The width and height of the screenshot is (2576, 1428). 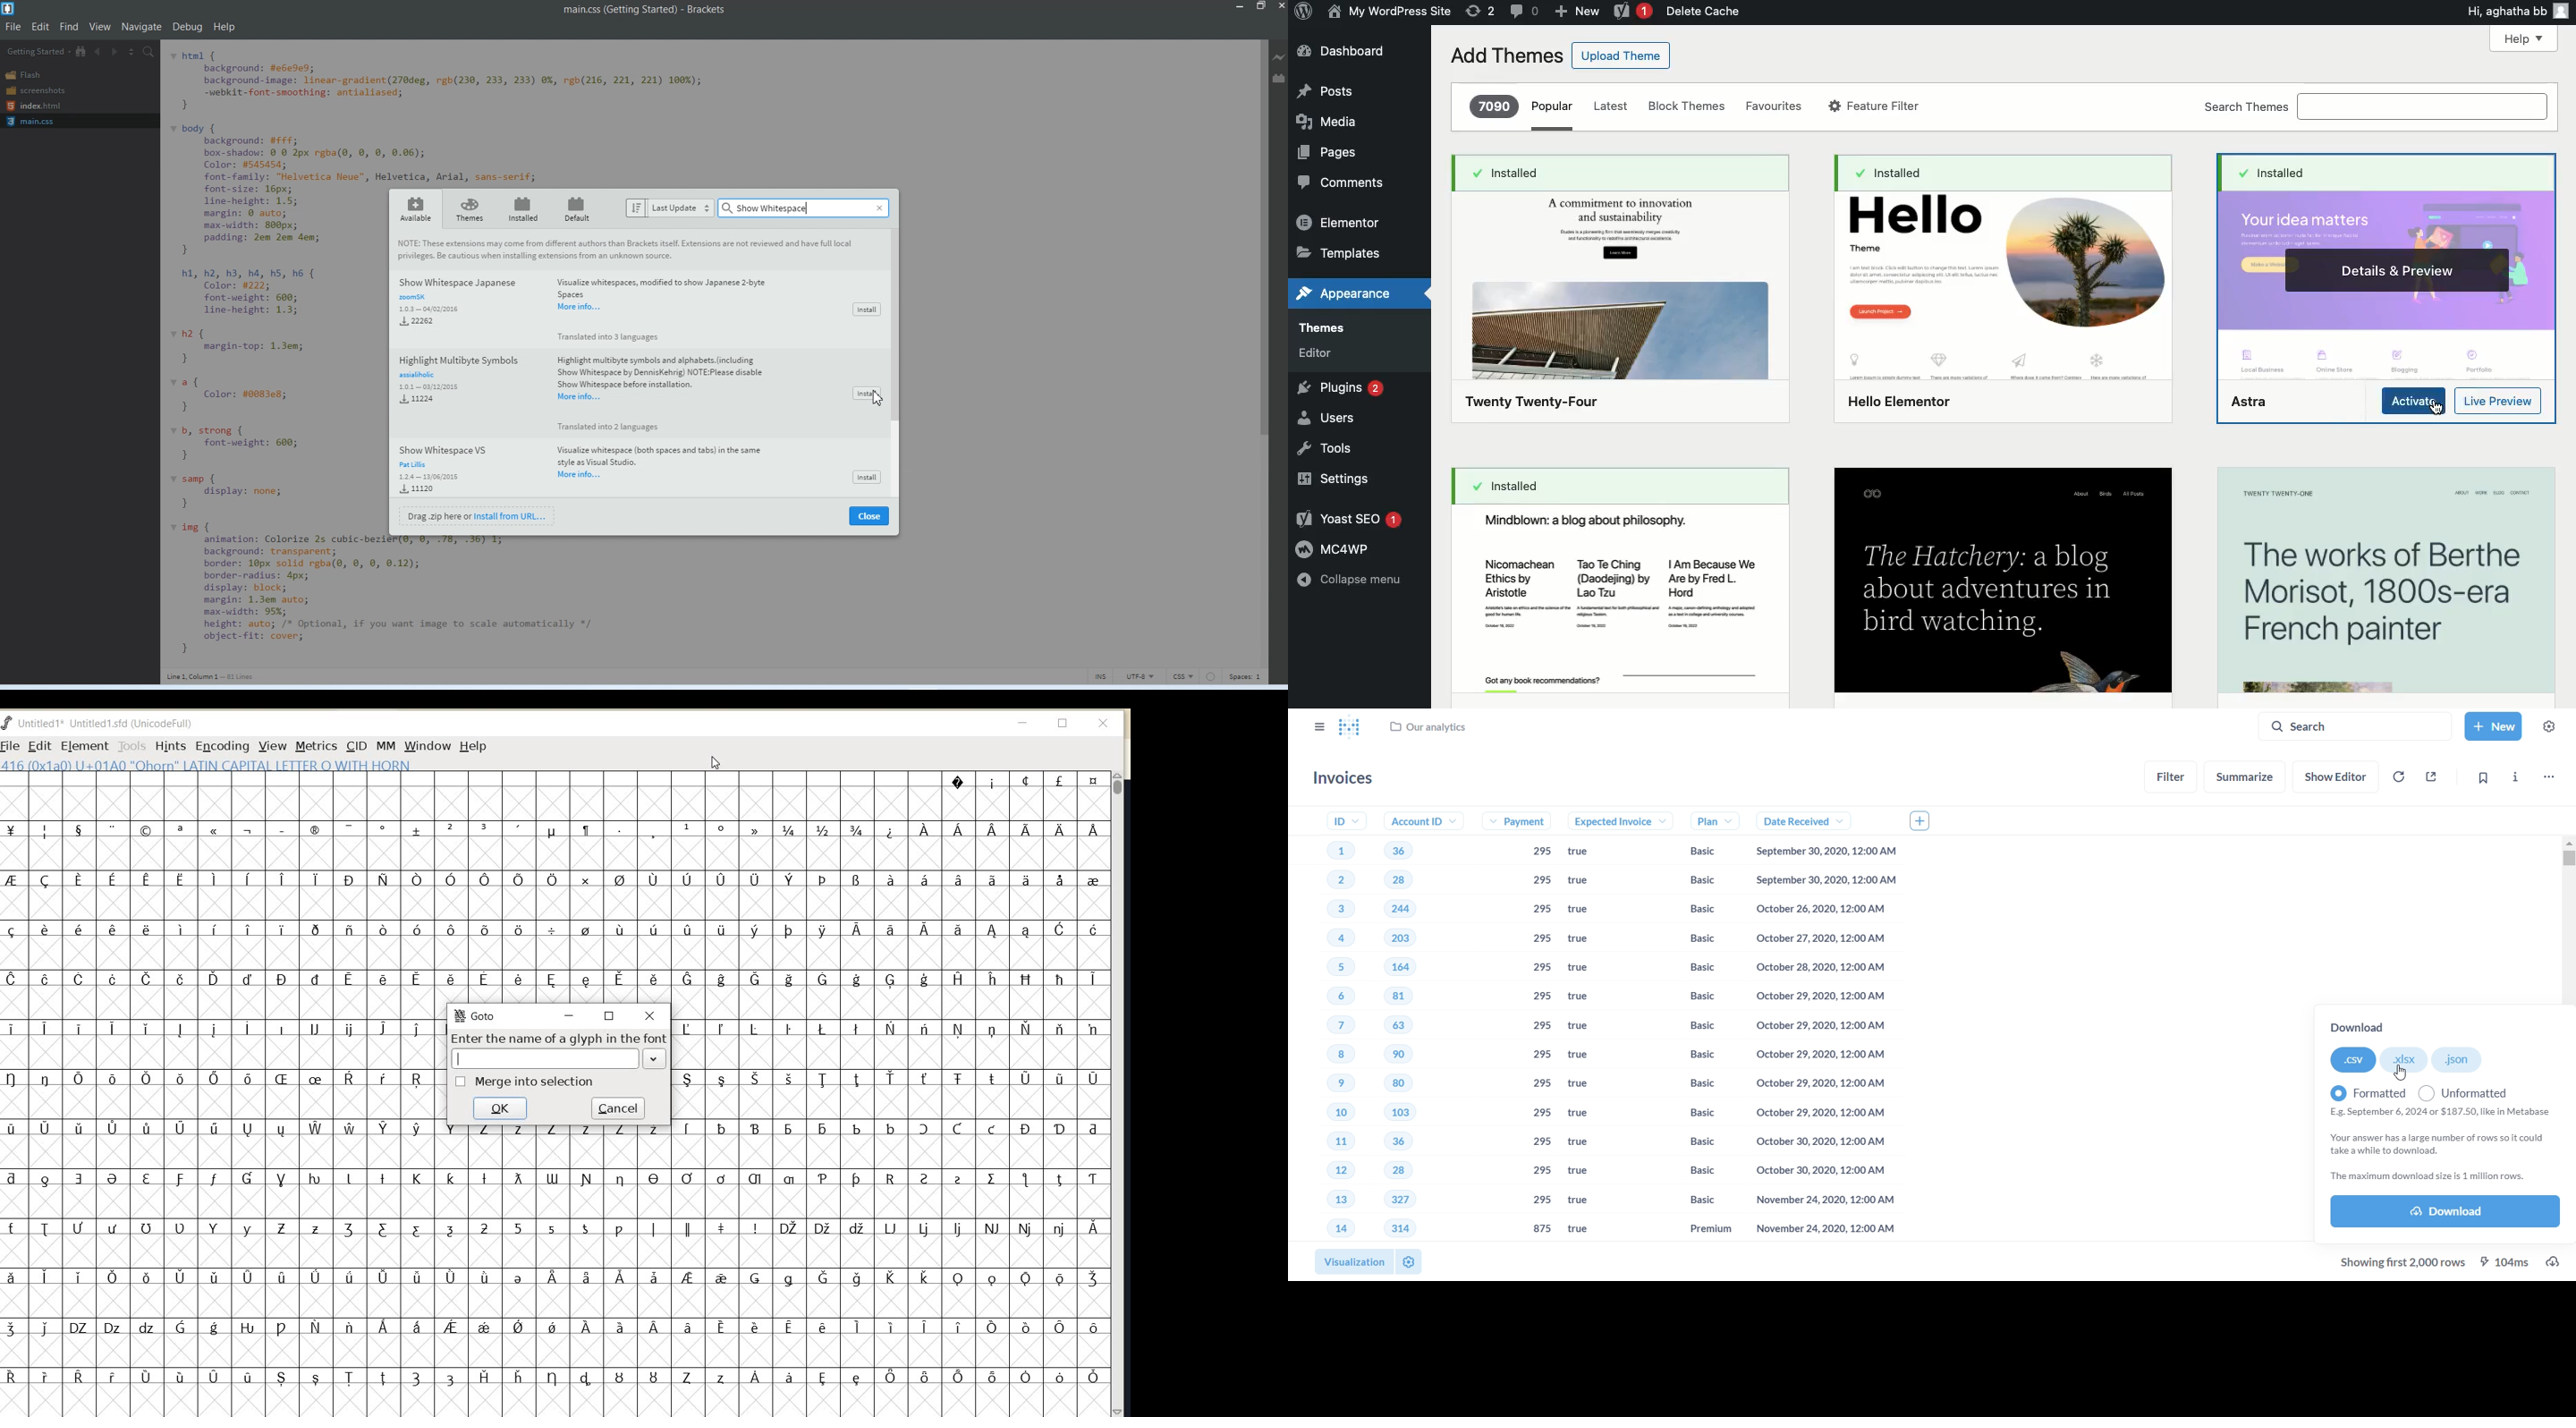 I want to click on Elementor, so click(x=1342, y=219).